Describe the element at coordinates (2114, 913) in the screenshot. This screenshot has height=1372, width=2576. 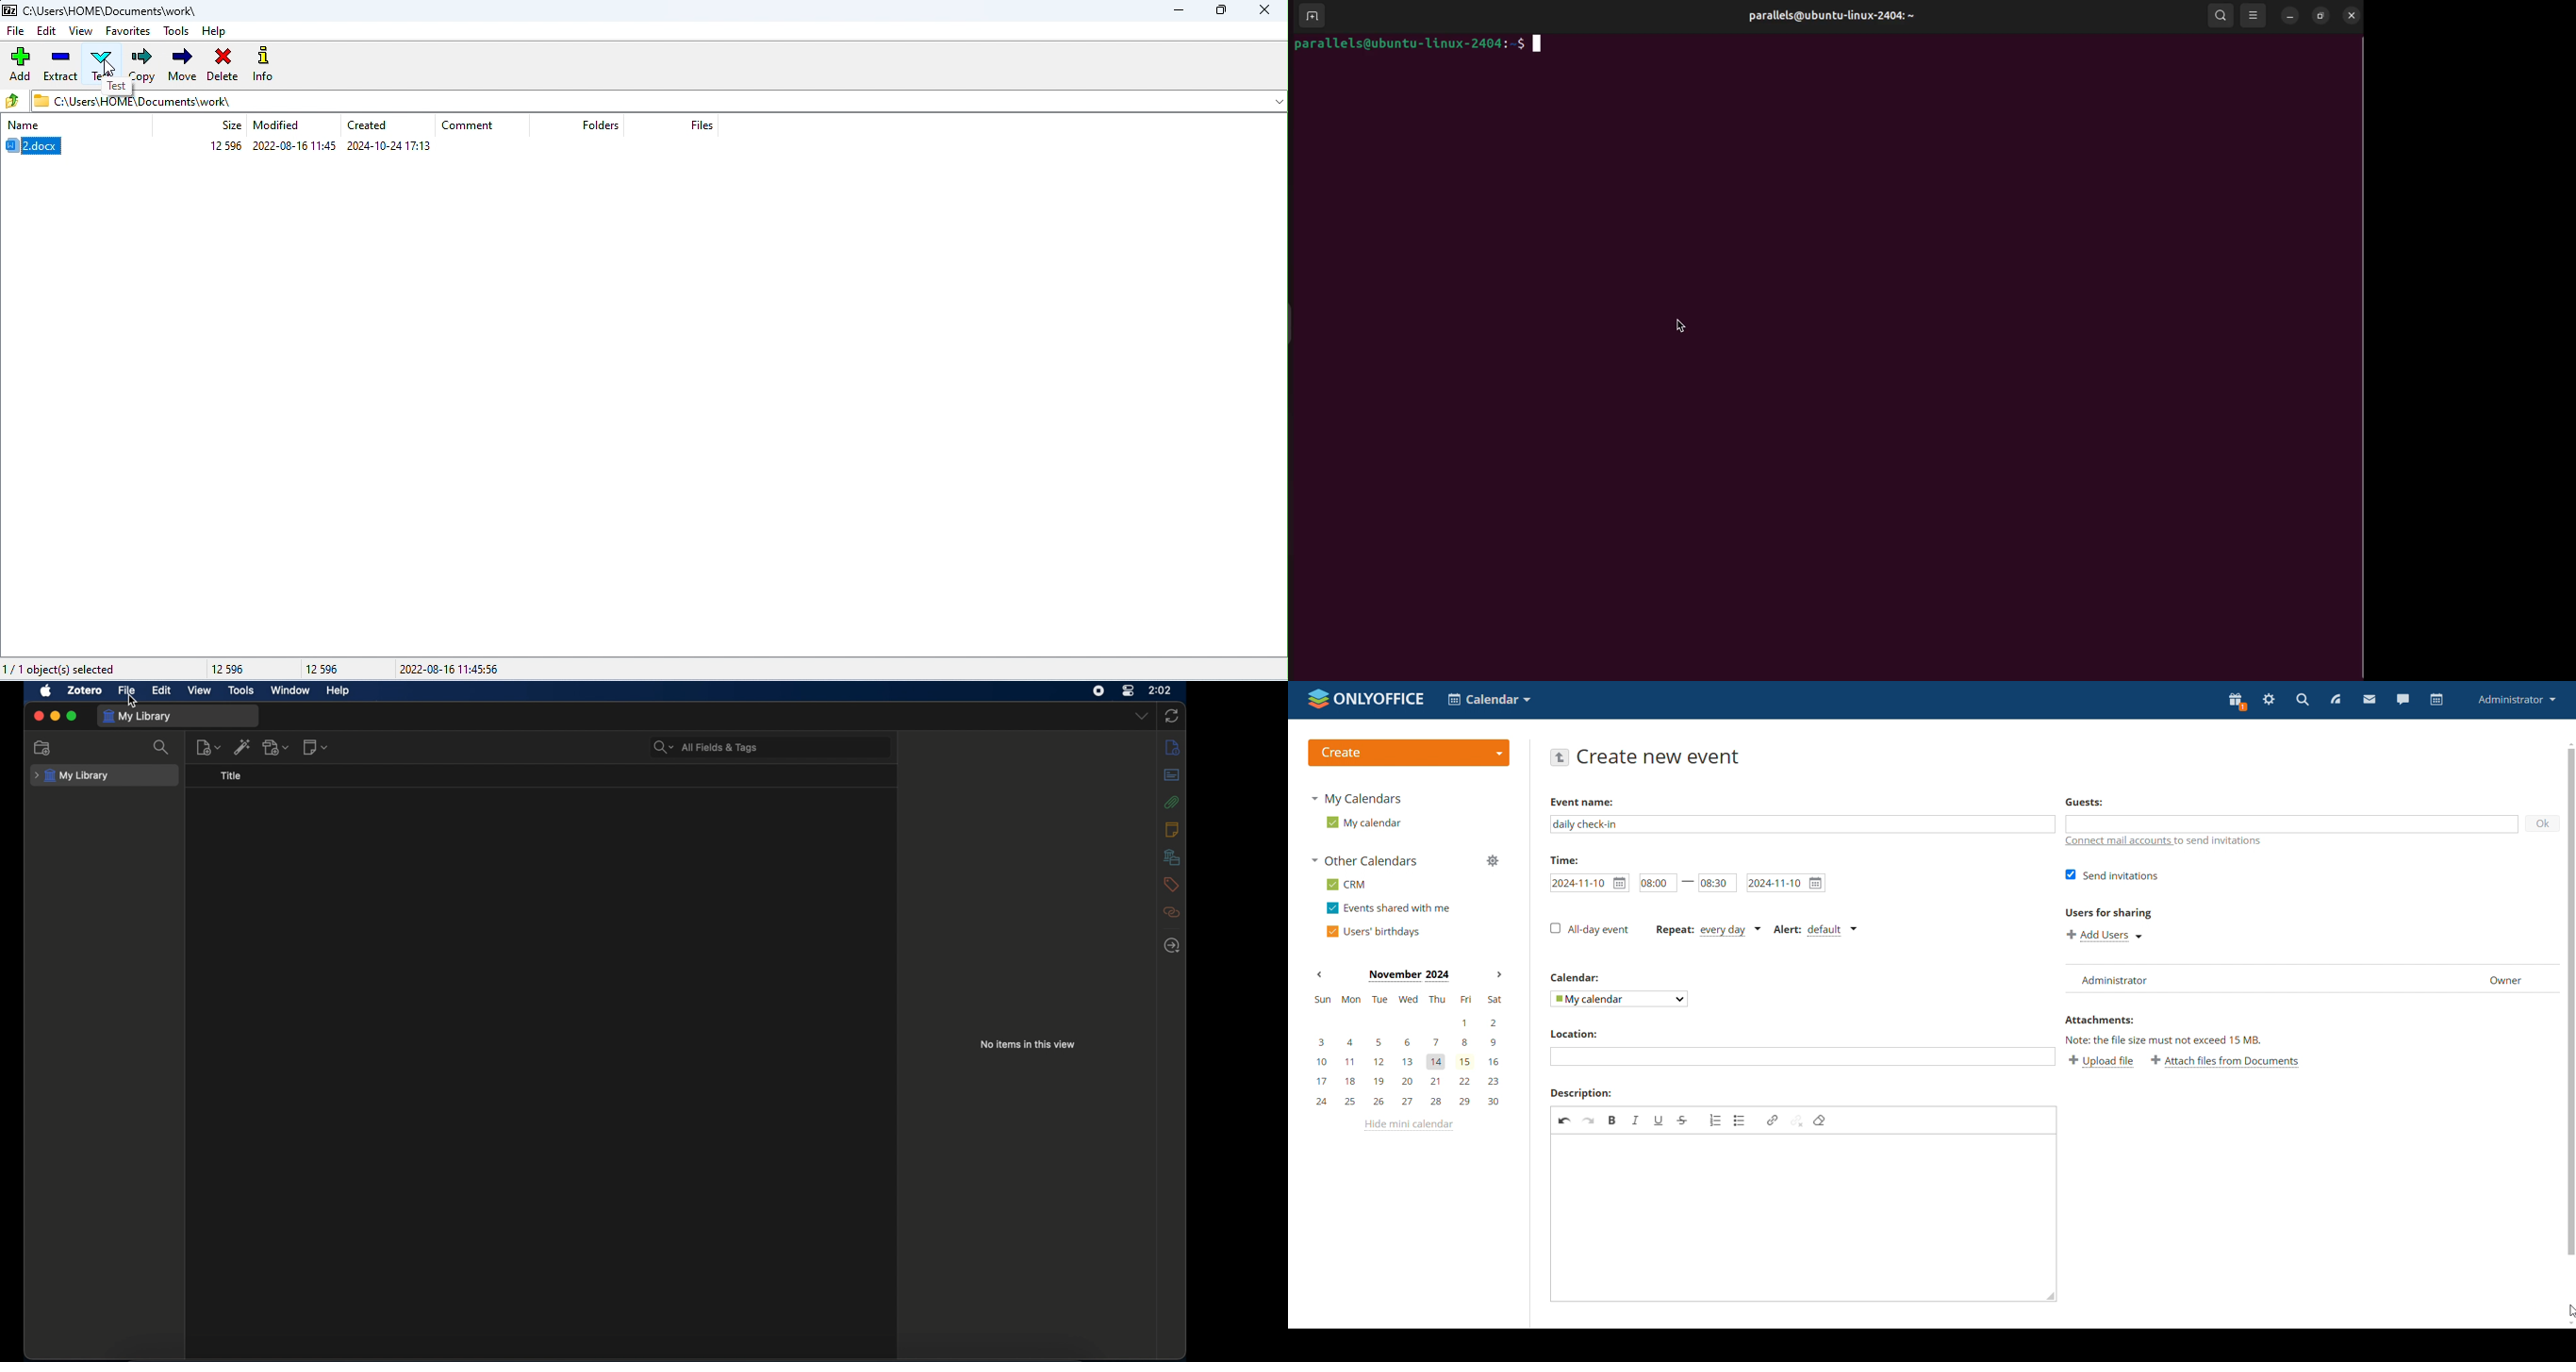
I see `users for sharing:` at that location.